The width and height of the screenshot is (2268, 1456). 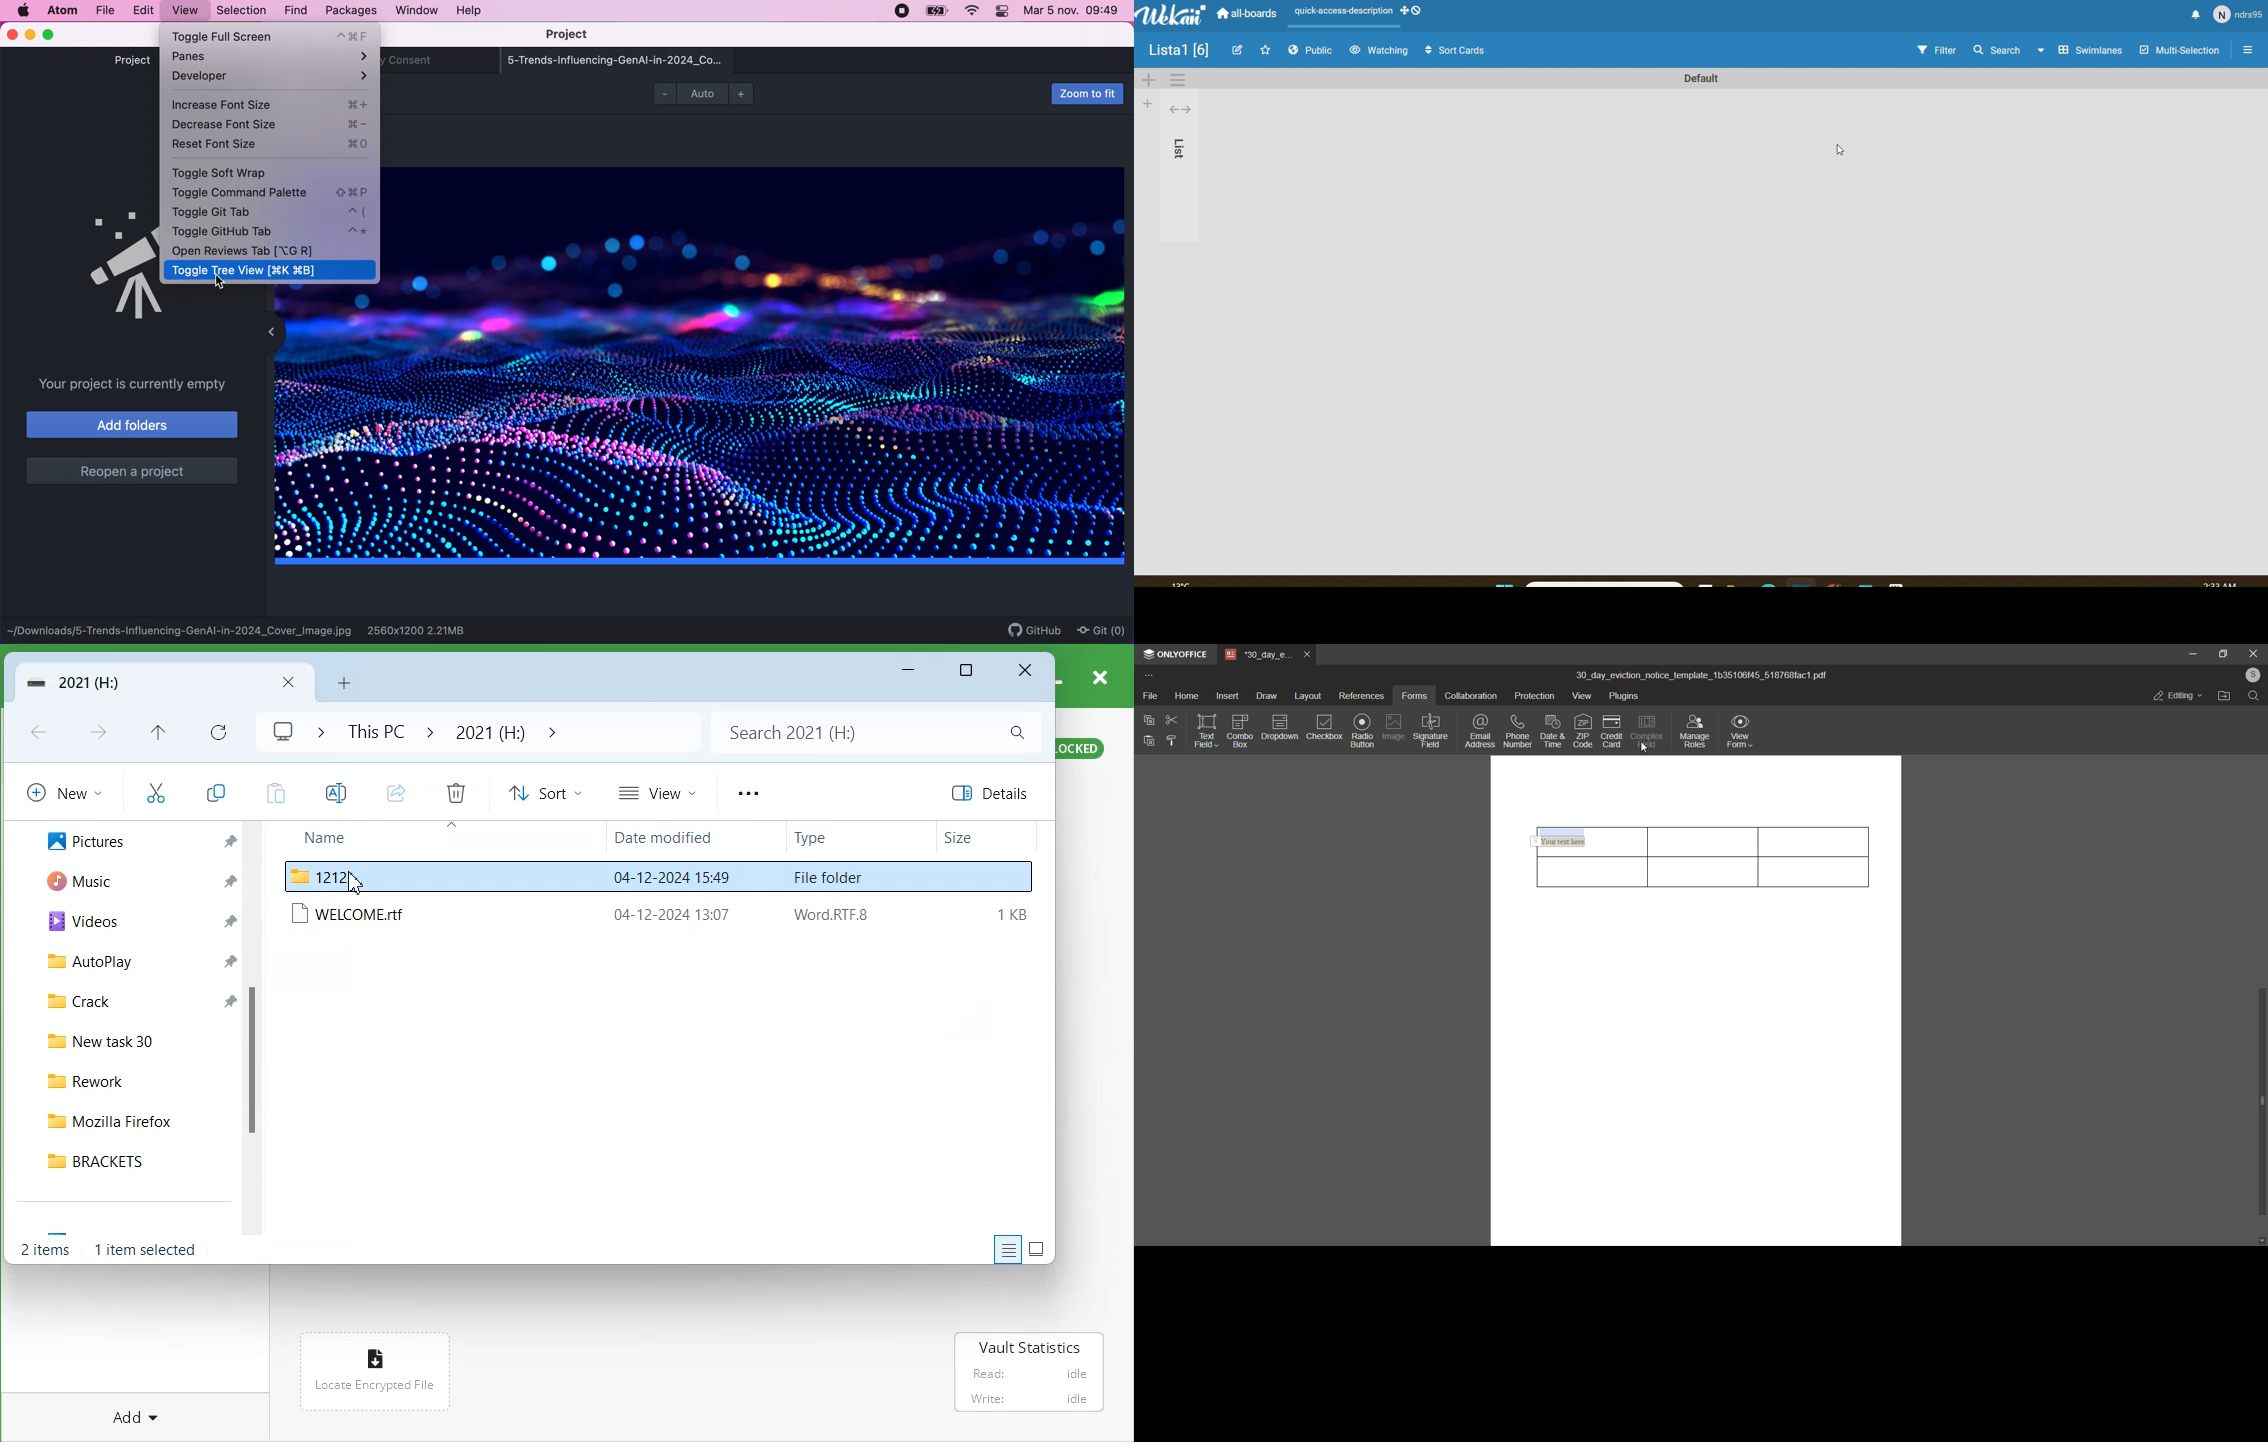 I want to click on auto, so click(x=702, y=94).